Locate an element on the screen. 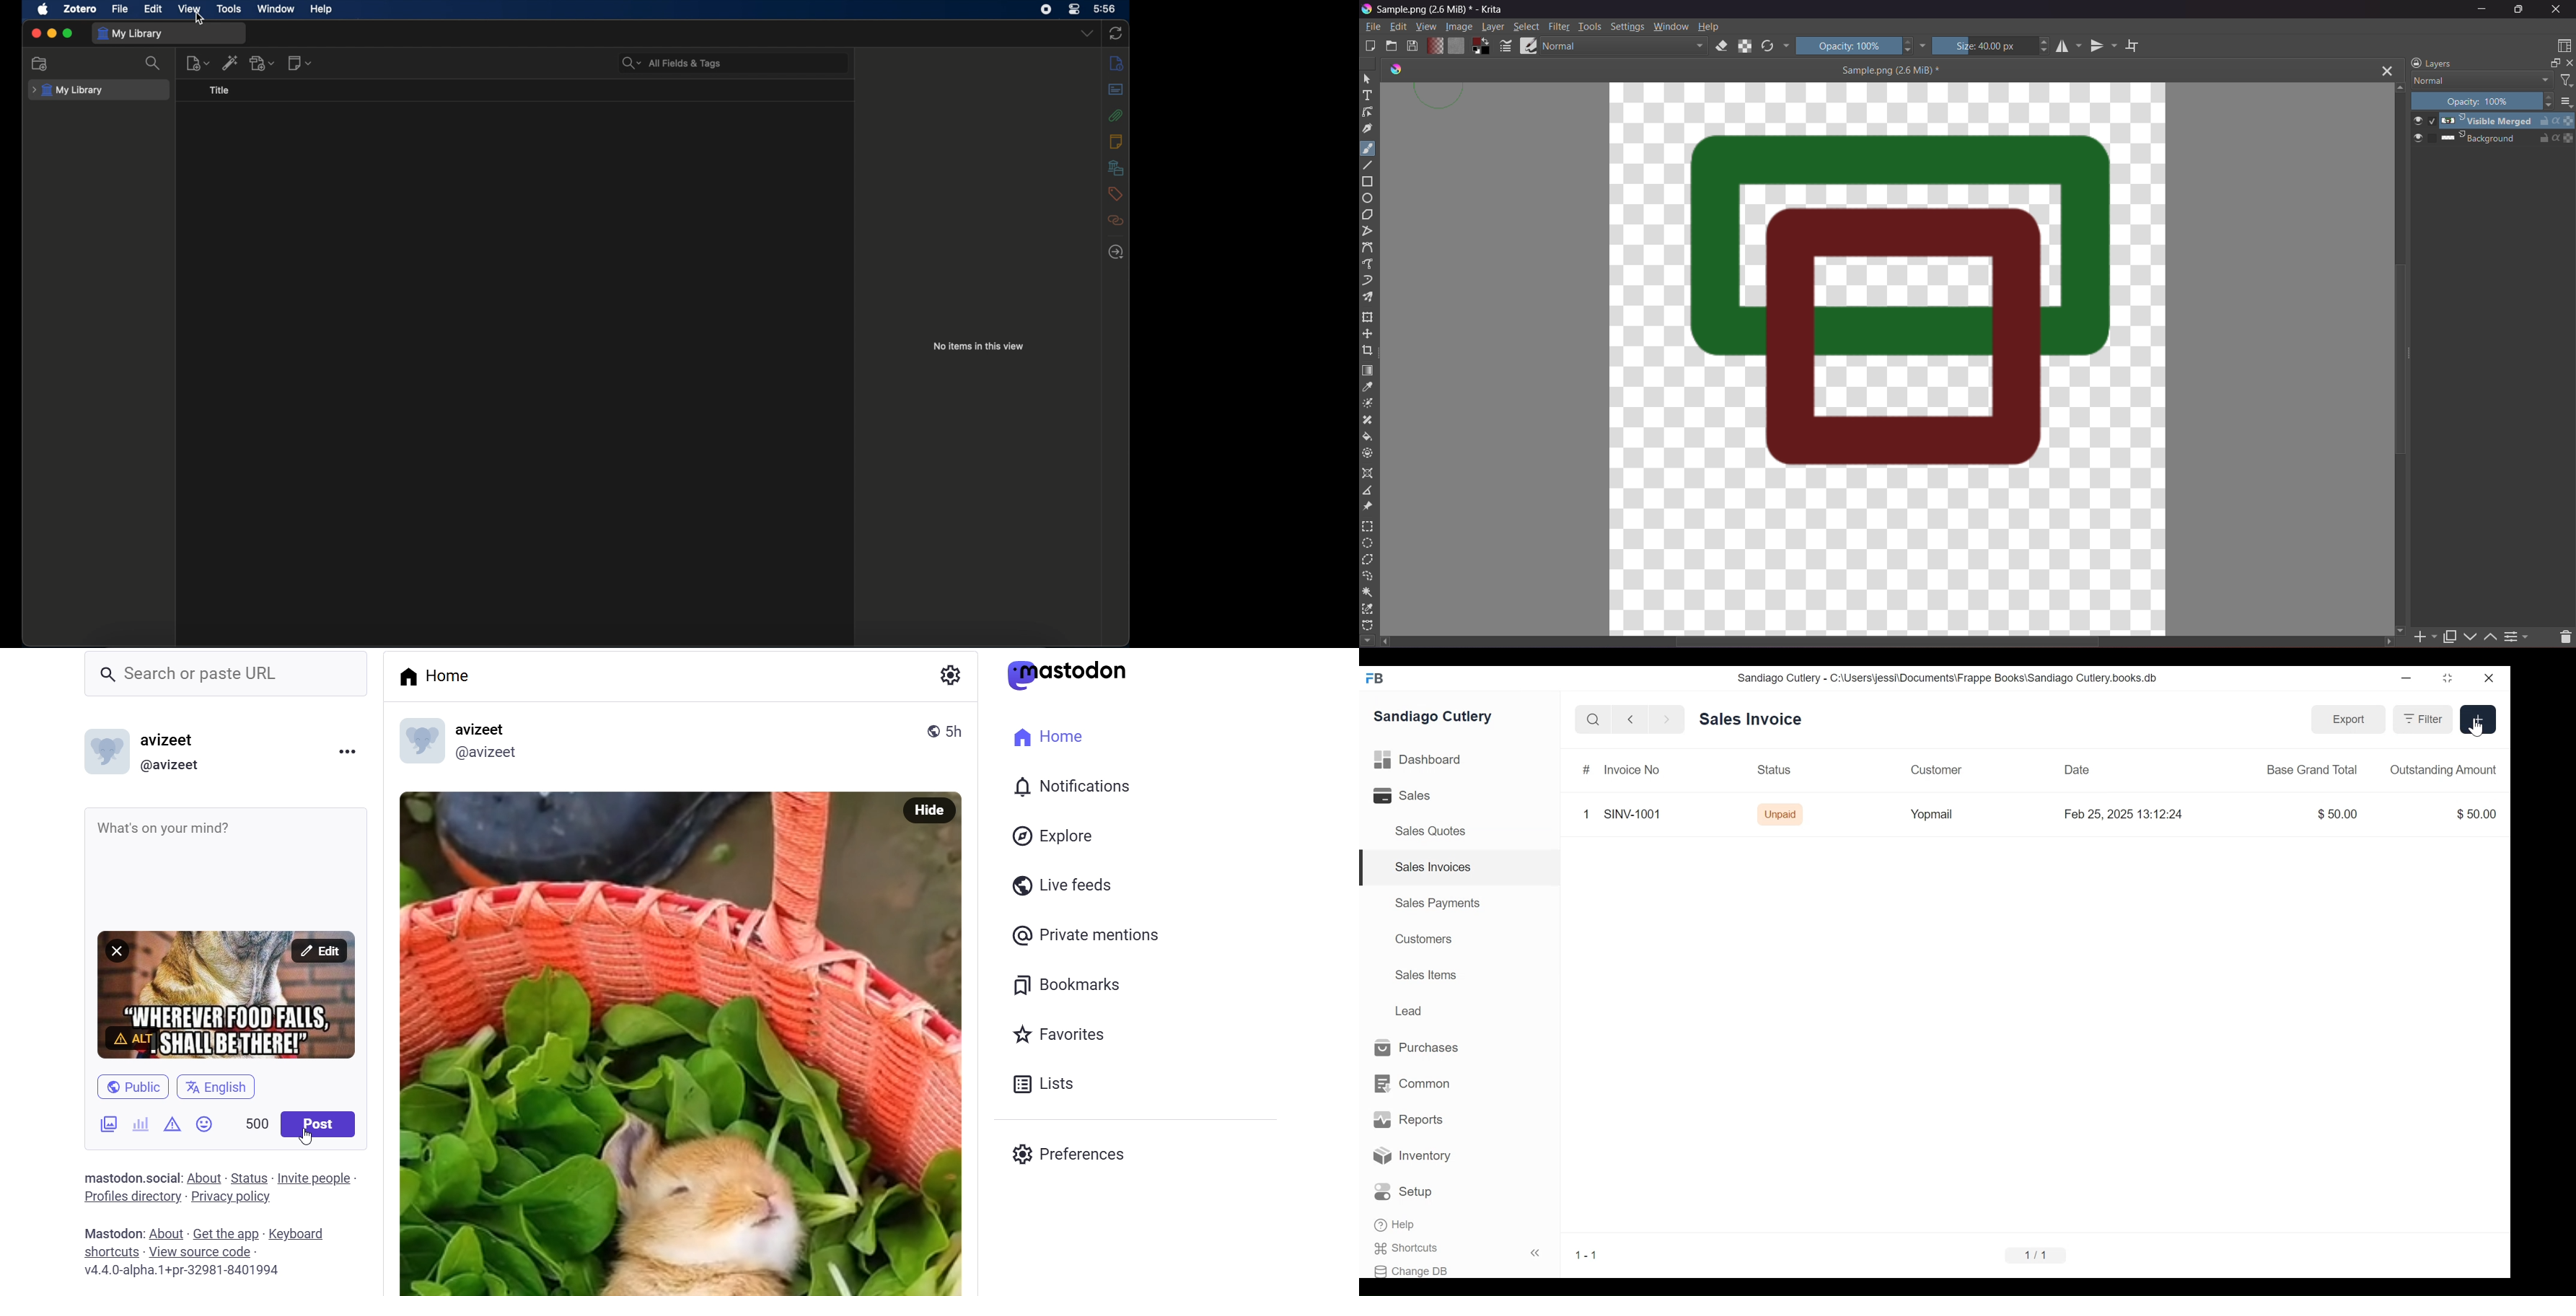  Tools is located at coordinates (1590, 26).